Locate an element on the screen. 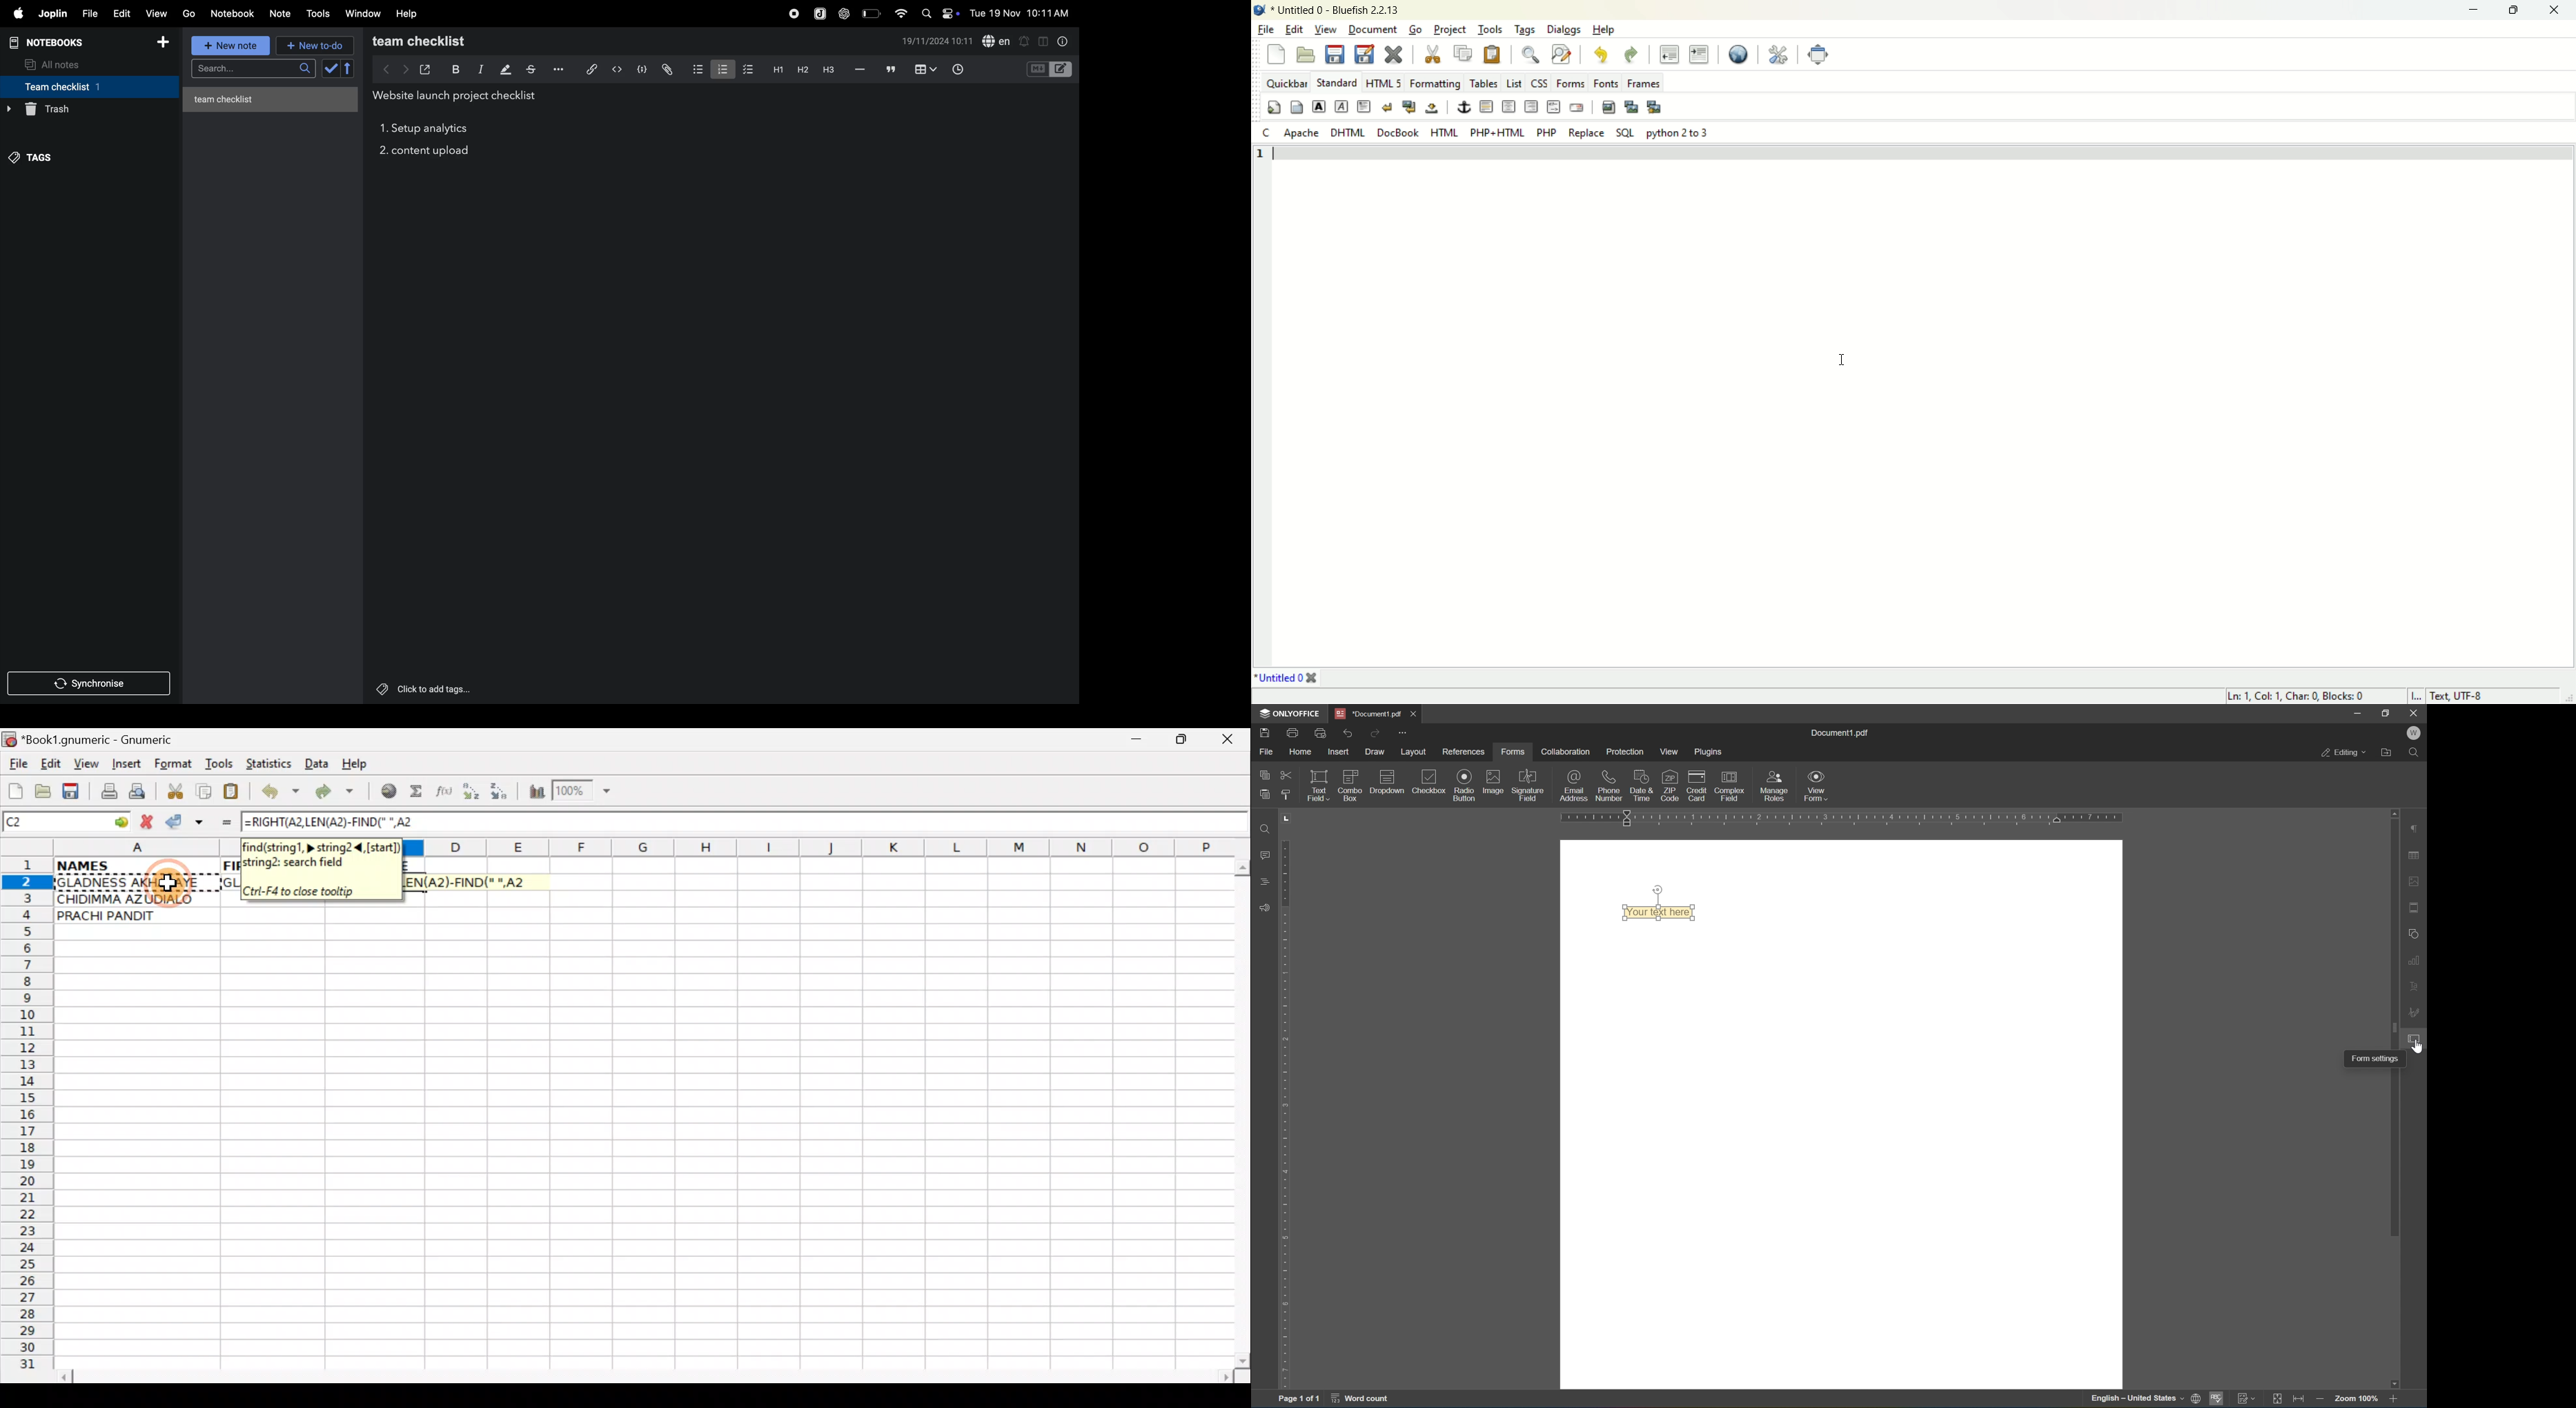  chat gpt is located at coordinates (843, 13).